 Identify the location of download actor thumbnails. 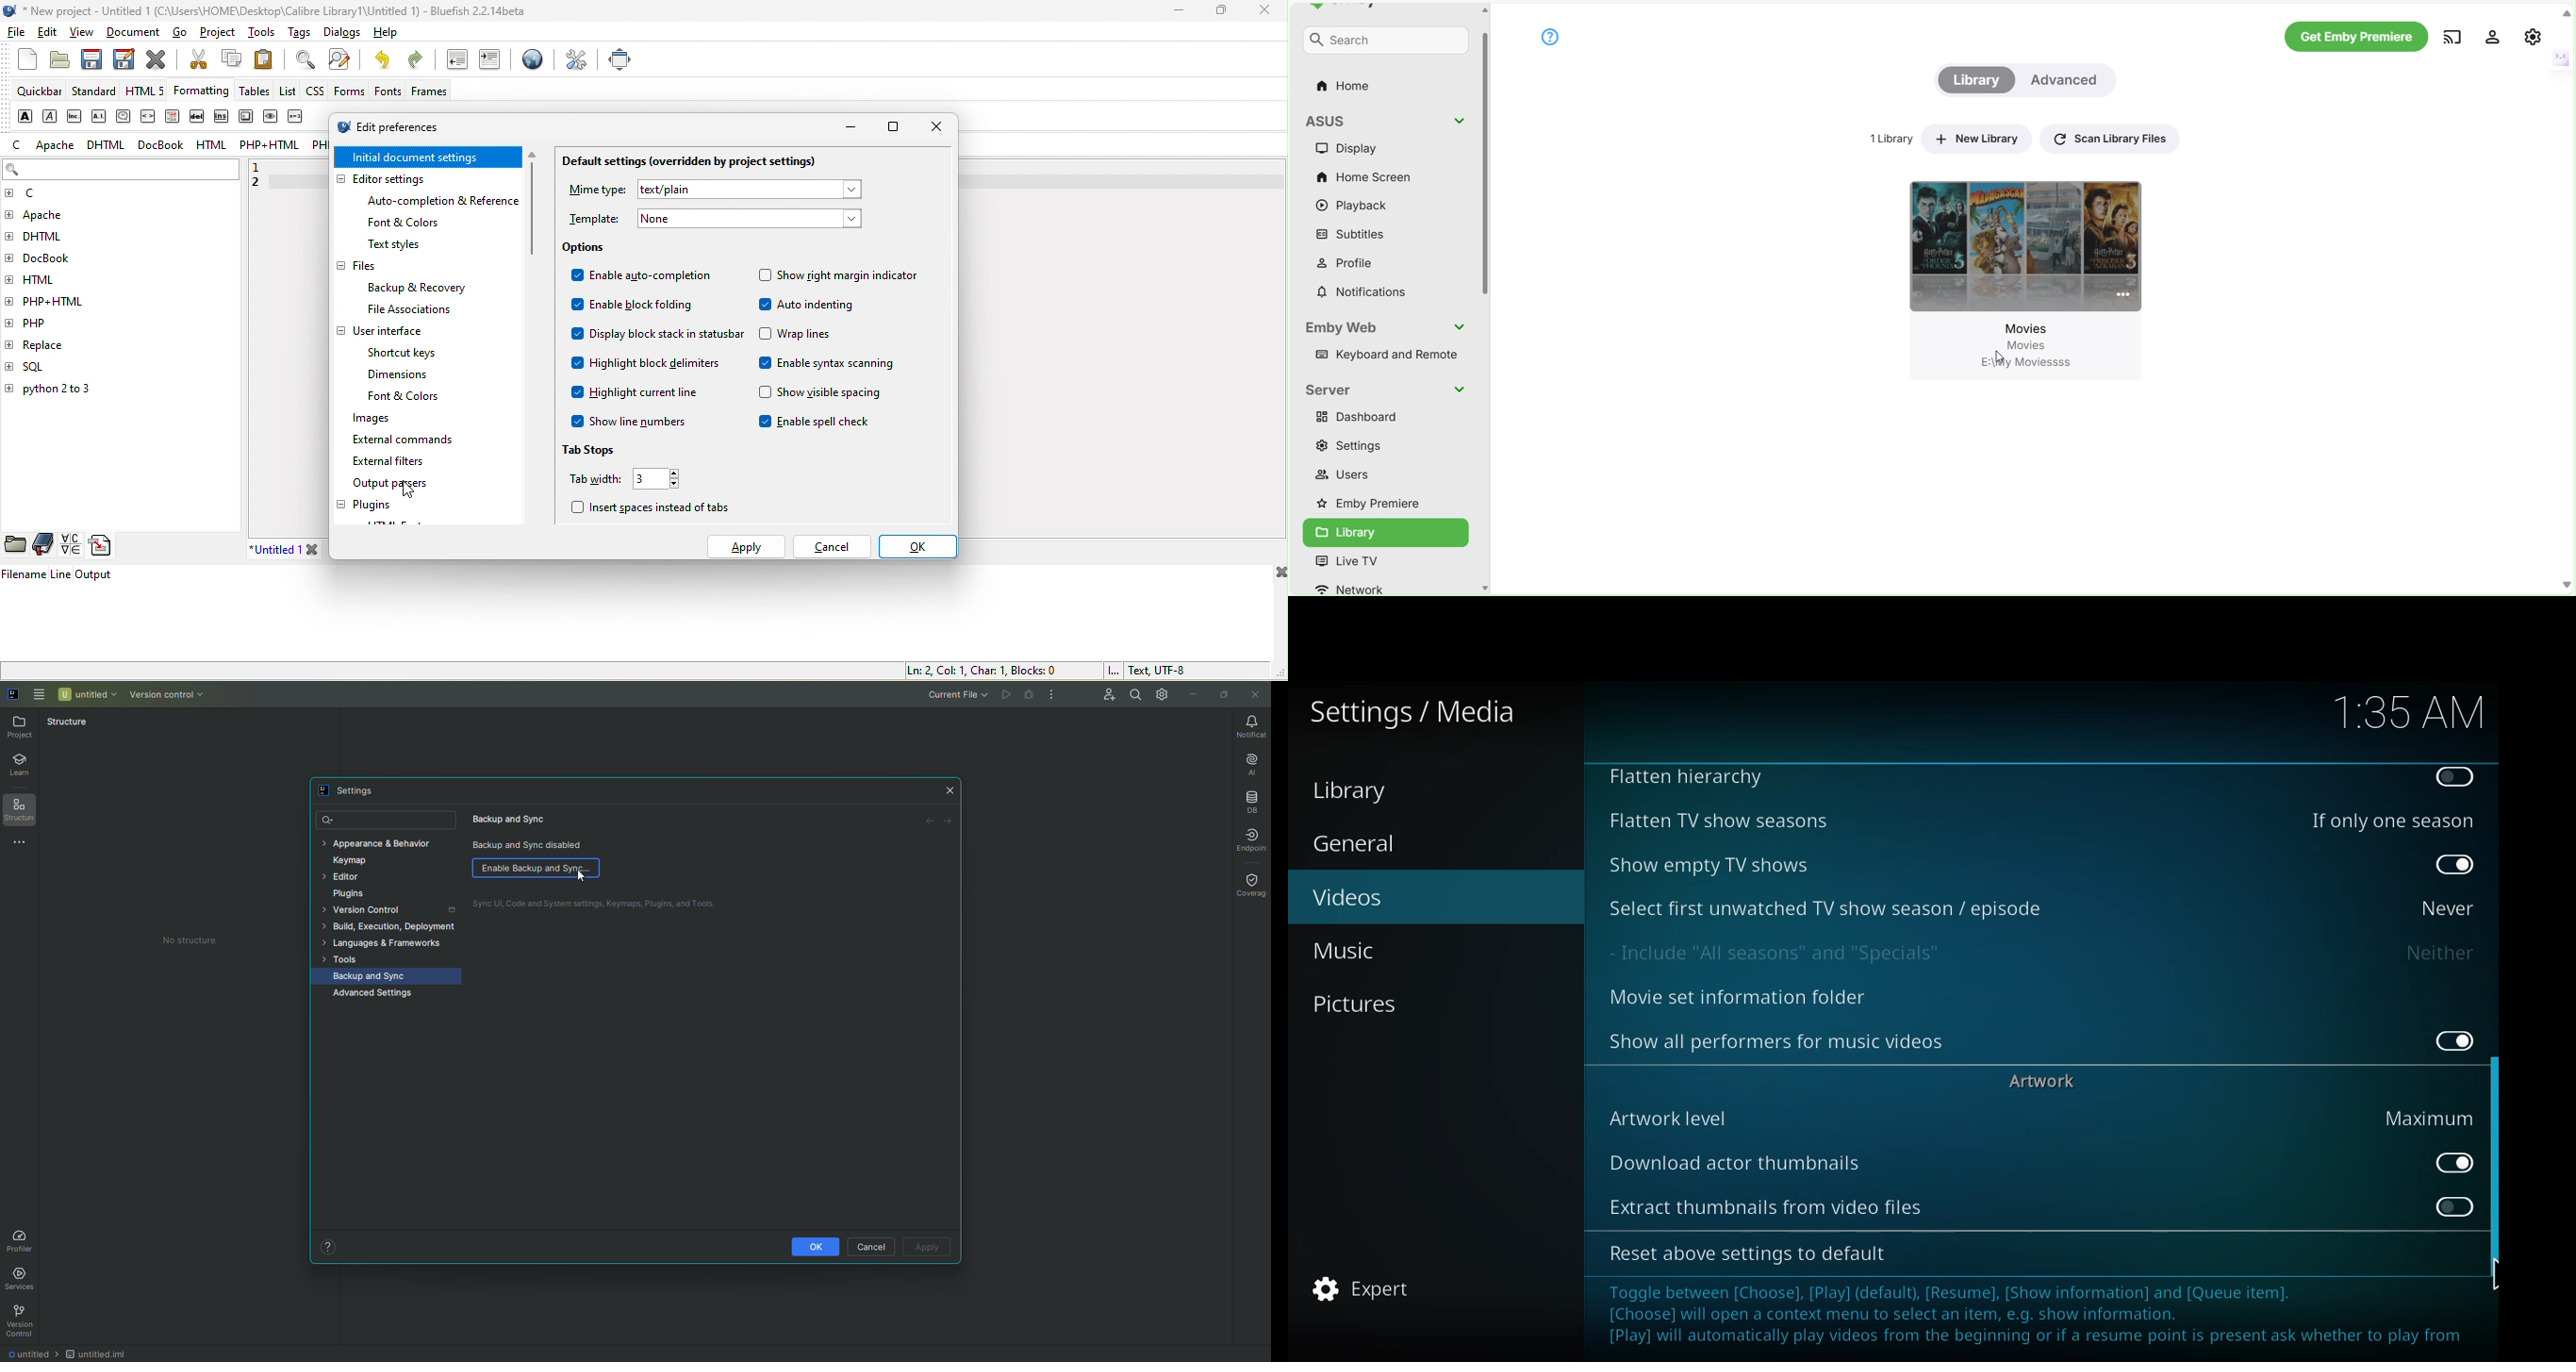
(1737, 1162).